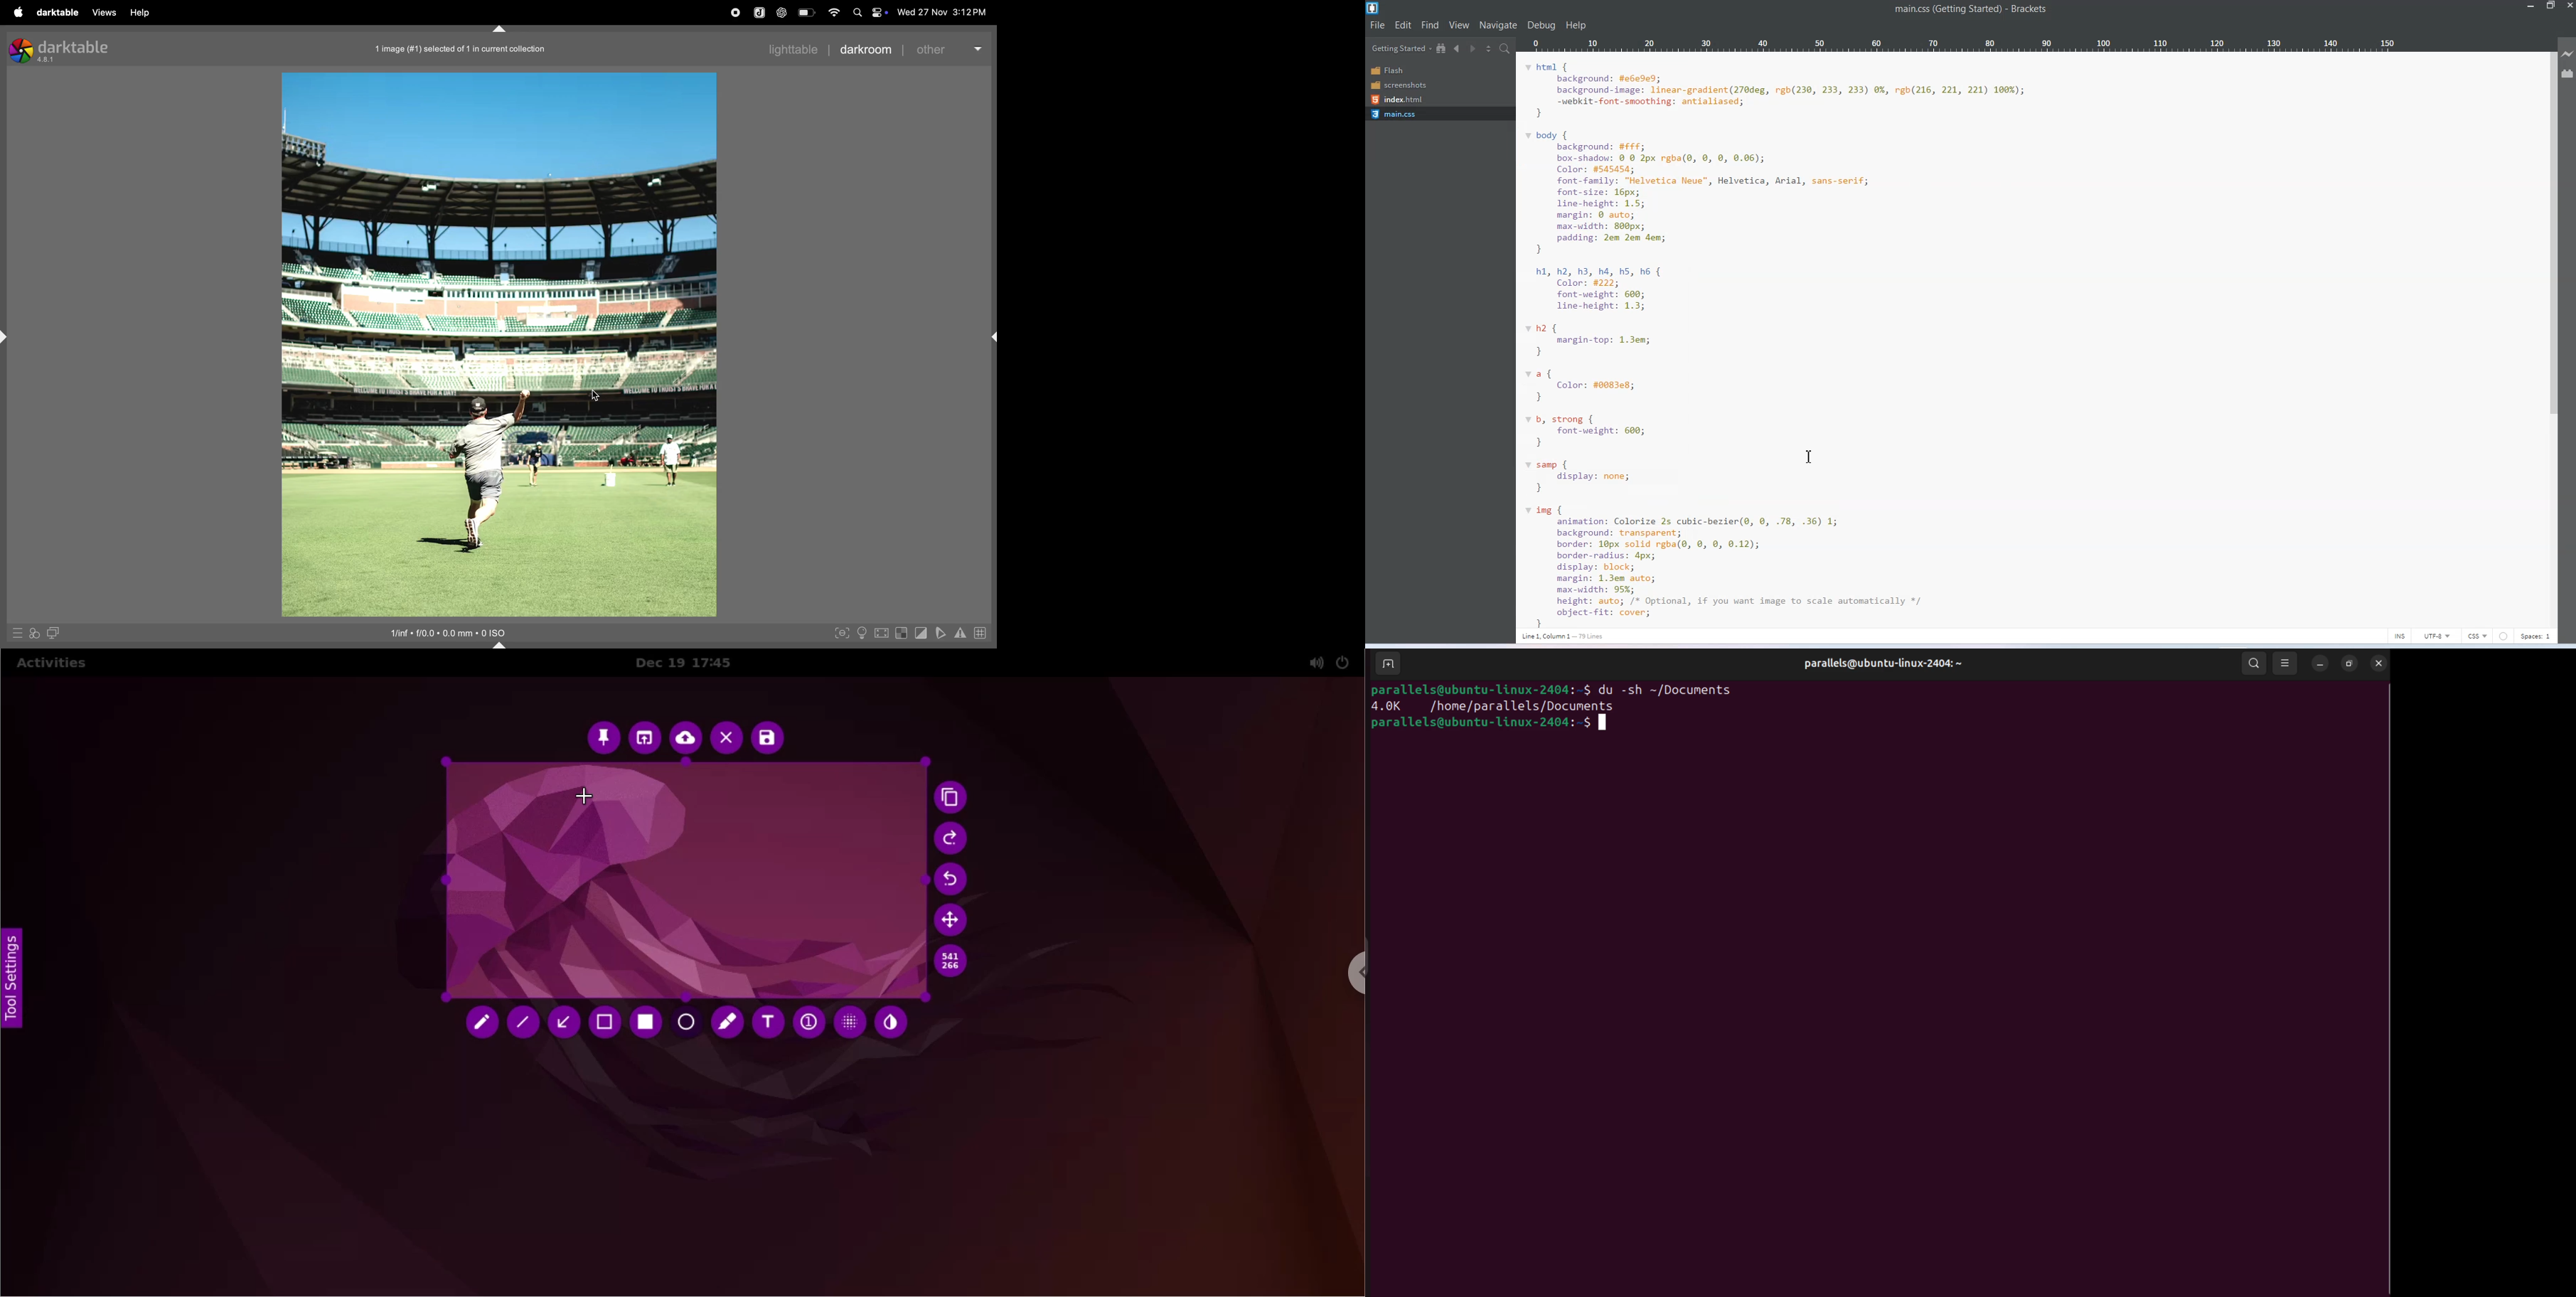 The height and width of the screenshot is (1316, 2576). Describe the element at coordinates (991, 336) in the screenshot. I see `shift+ctrl+r` at that location.